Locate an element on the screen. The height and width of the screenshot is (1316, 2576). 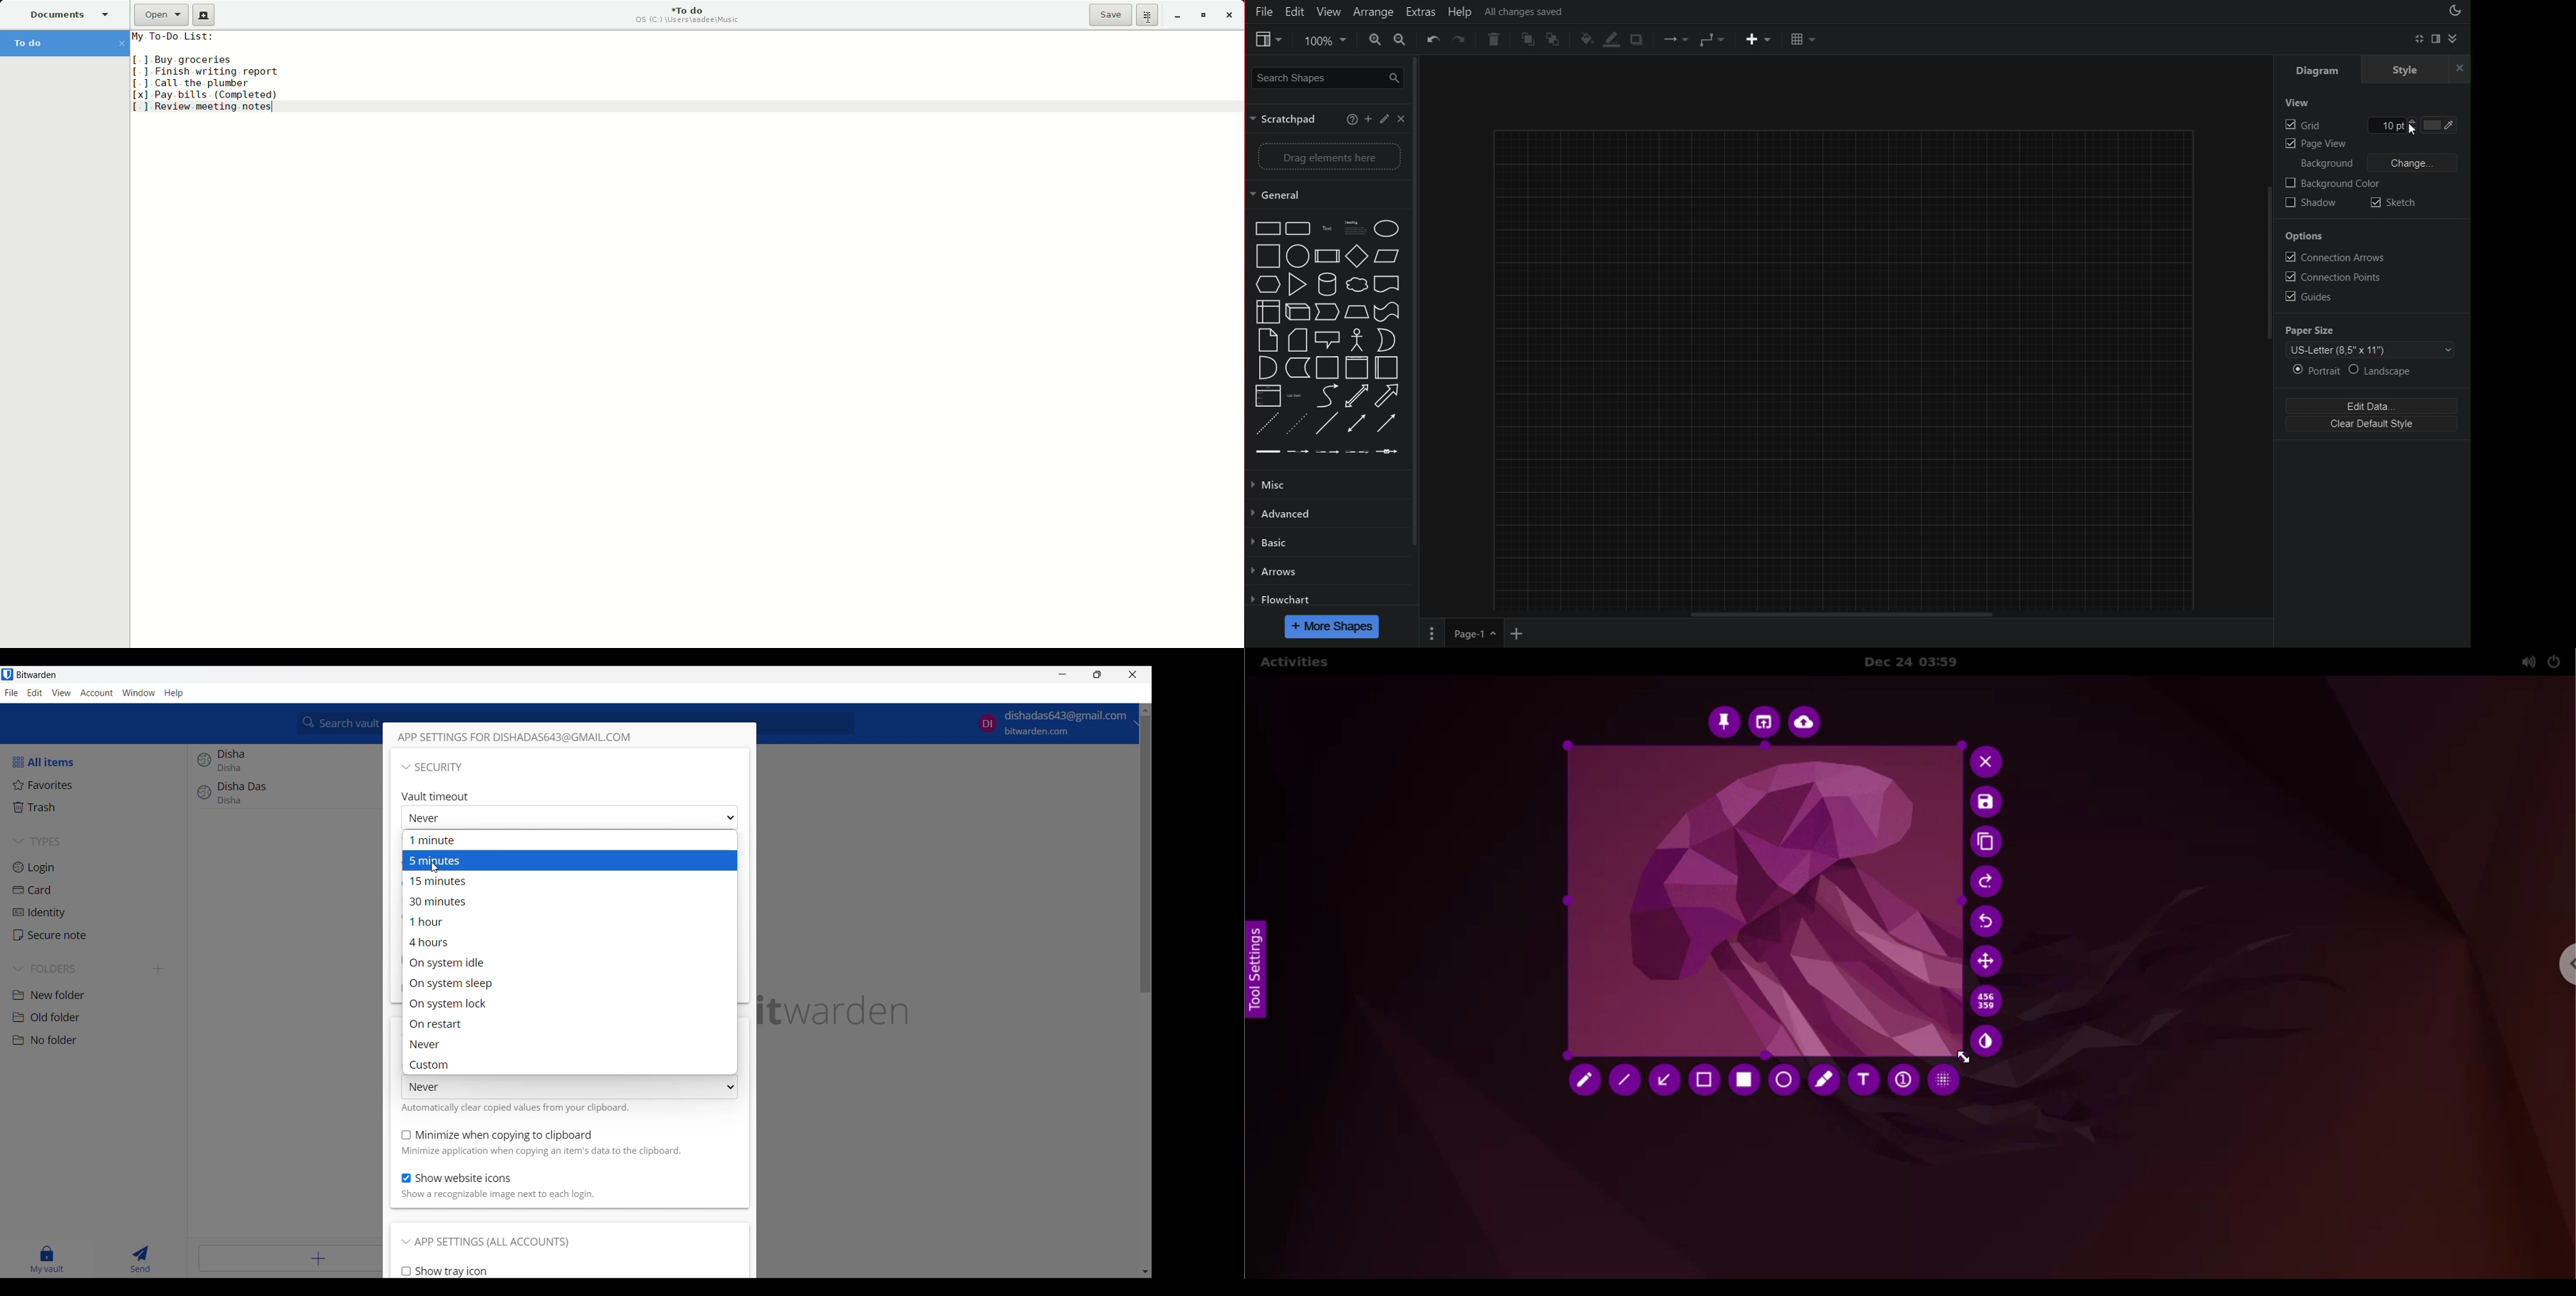
Close interface is located at coordinates (1133, 674).